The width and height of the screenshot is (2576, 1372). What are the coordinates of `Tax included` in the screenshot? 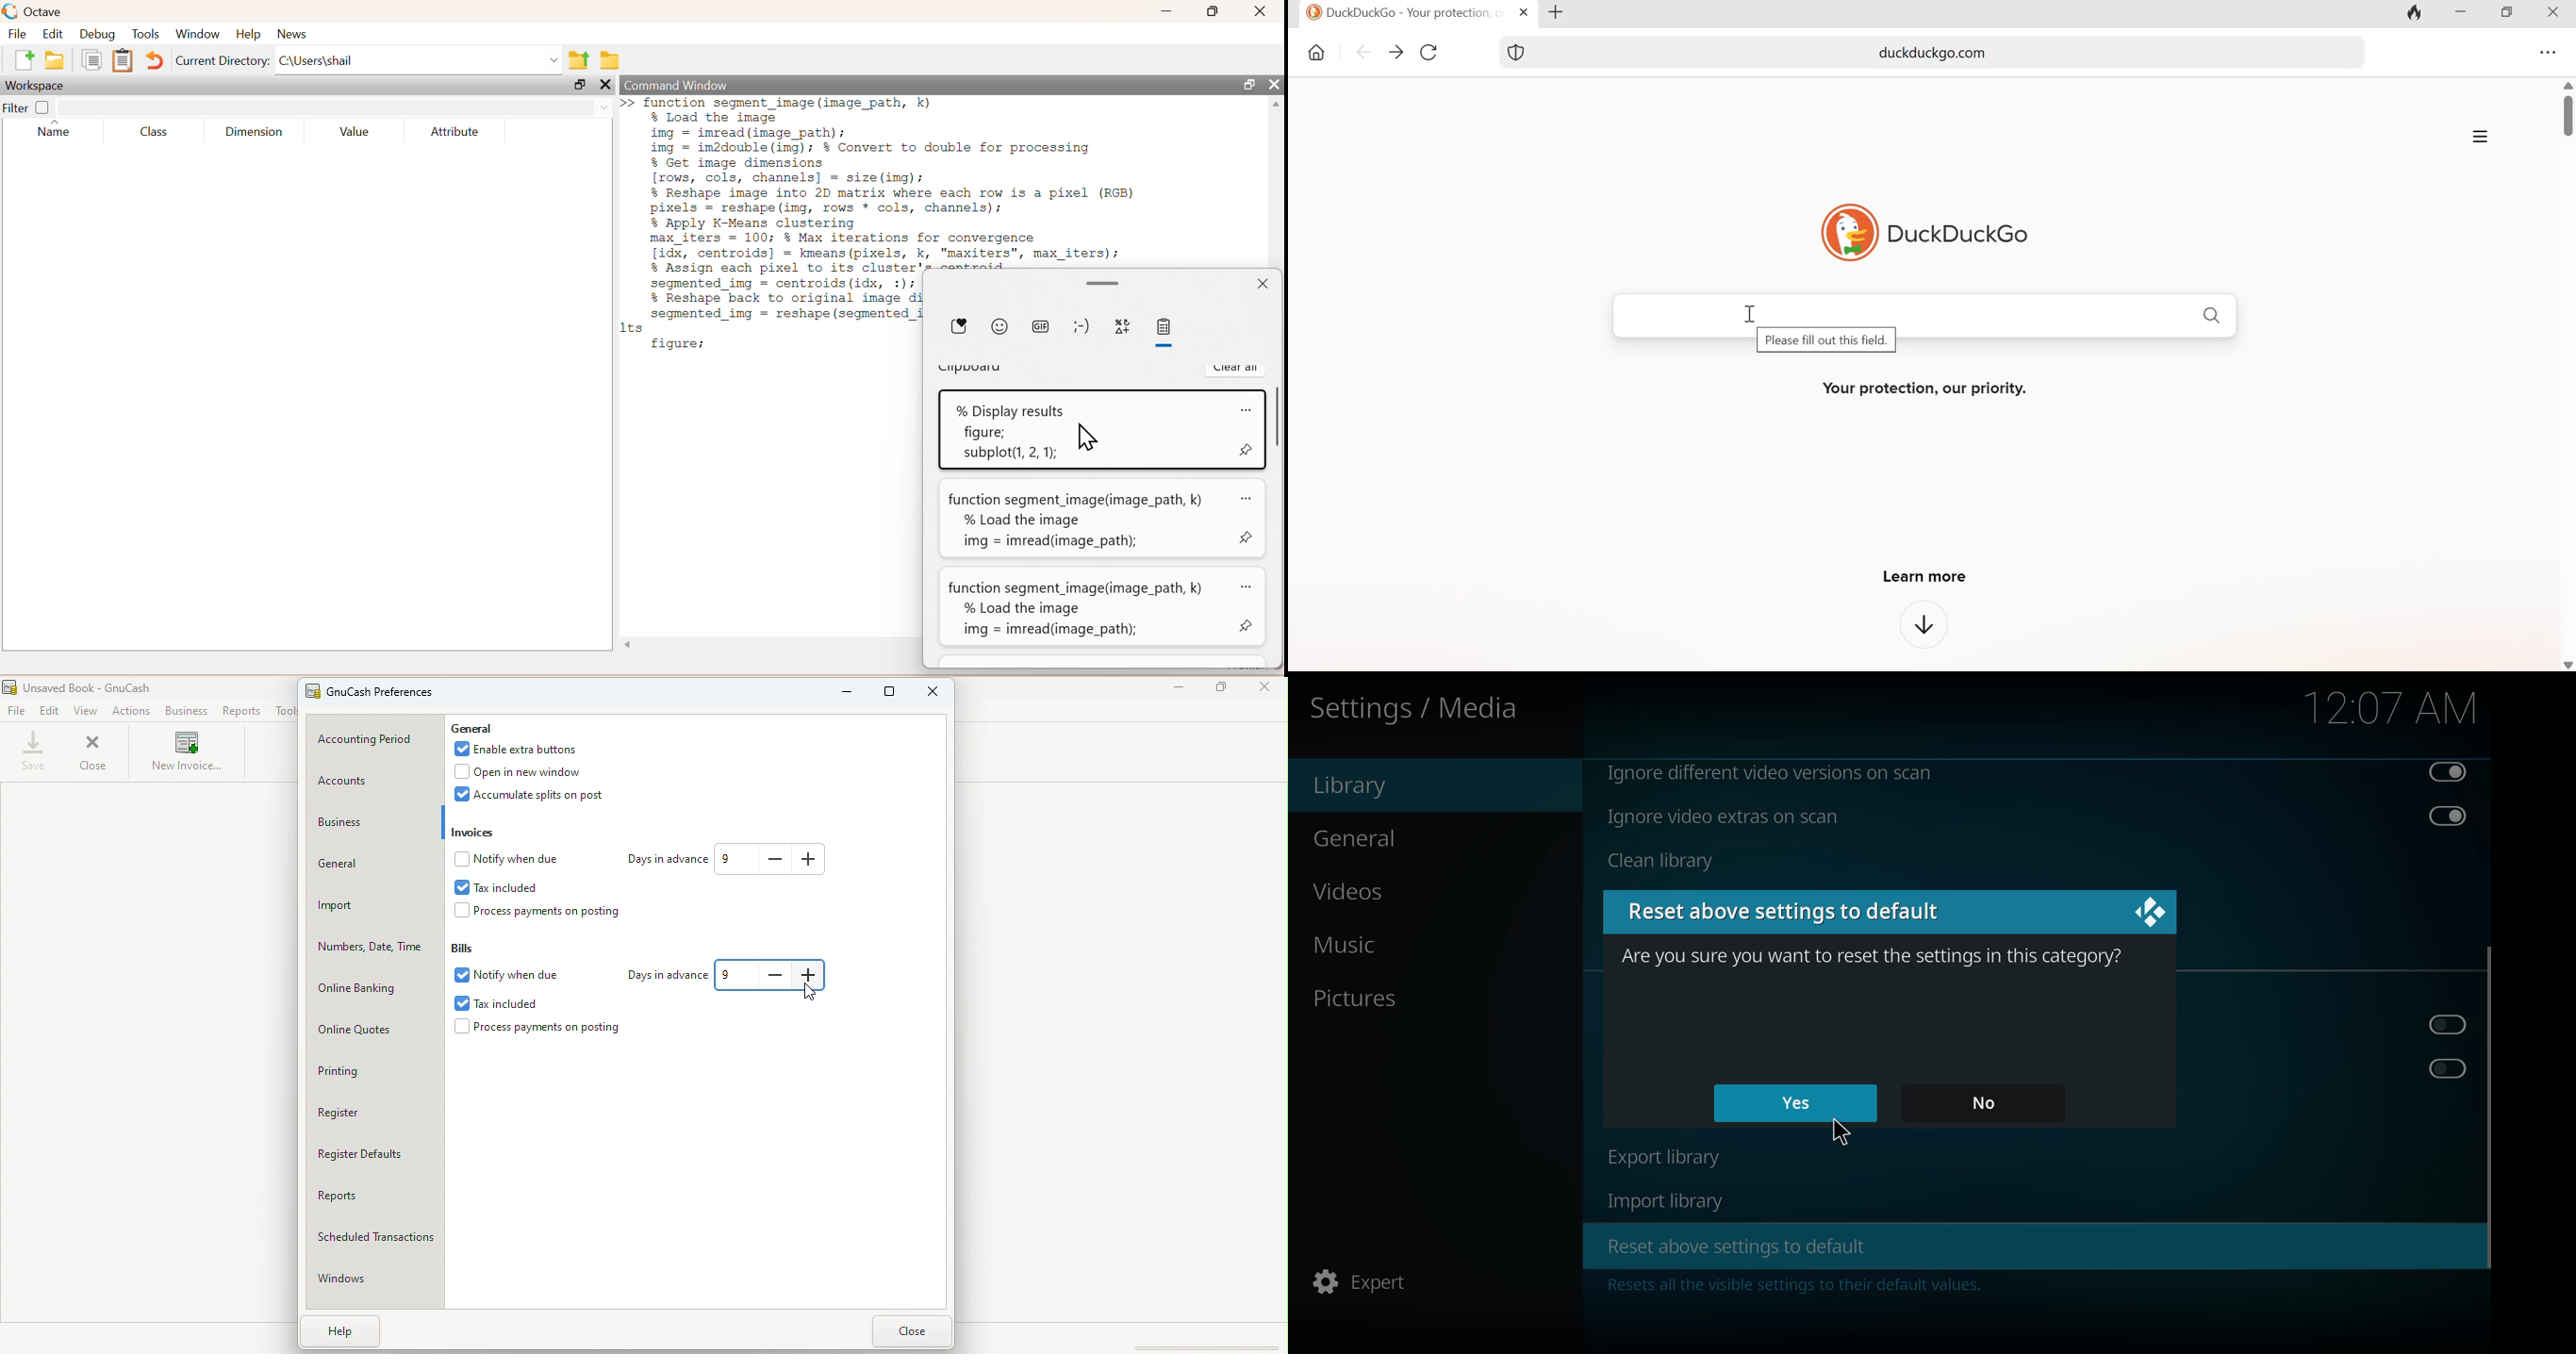 It's located at (501, 1003).